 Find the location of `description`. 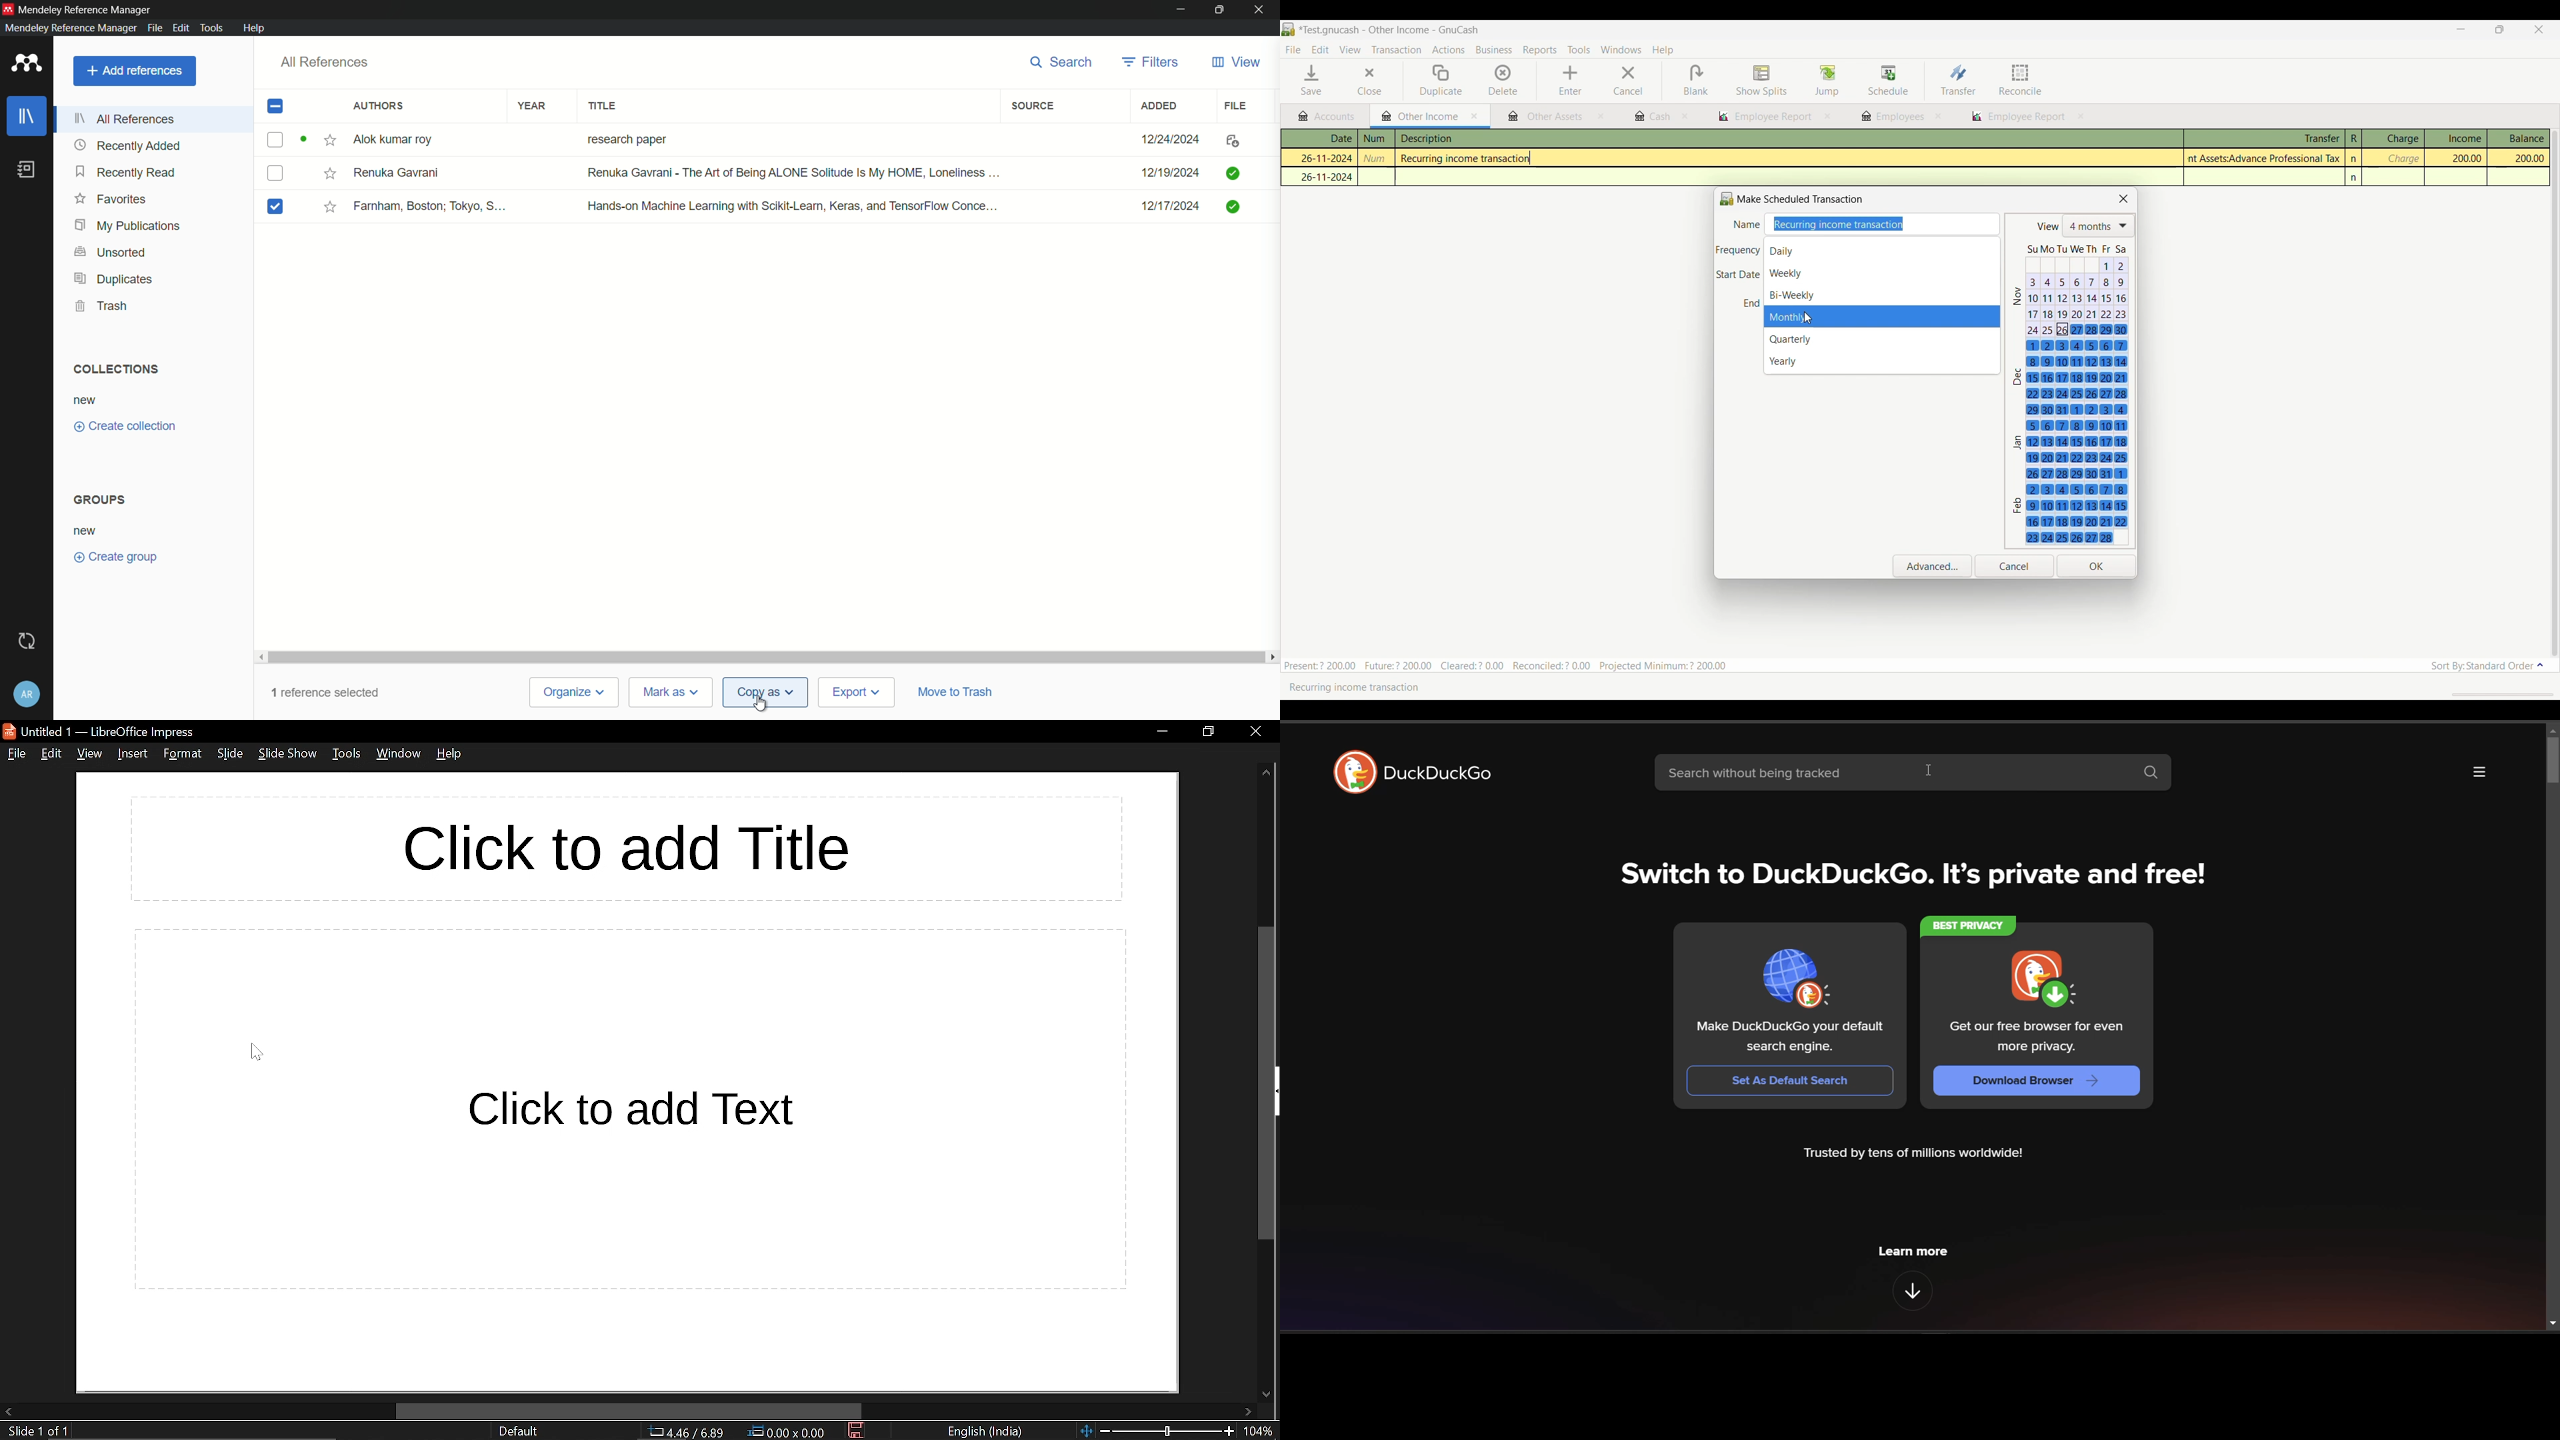

description is located at coordinates (1495, 139).